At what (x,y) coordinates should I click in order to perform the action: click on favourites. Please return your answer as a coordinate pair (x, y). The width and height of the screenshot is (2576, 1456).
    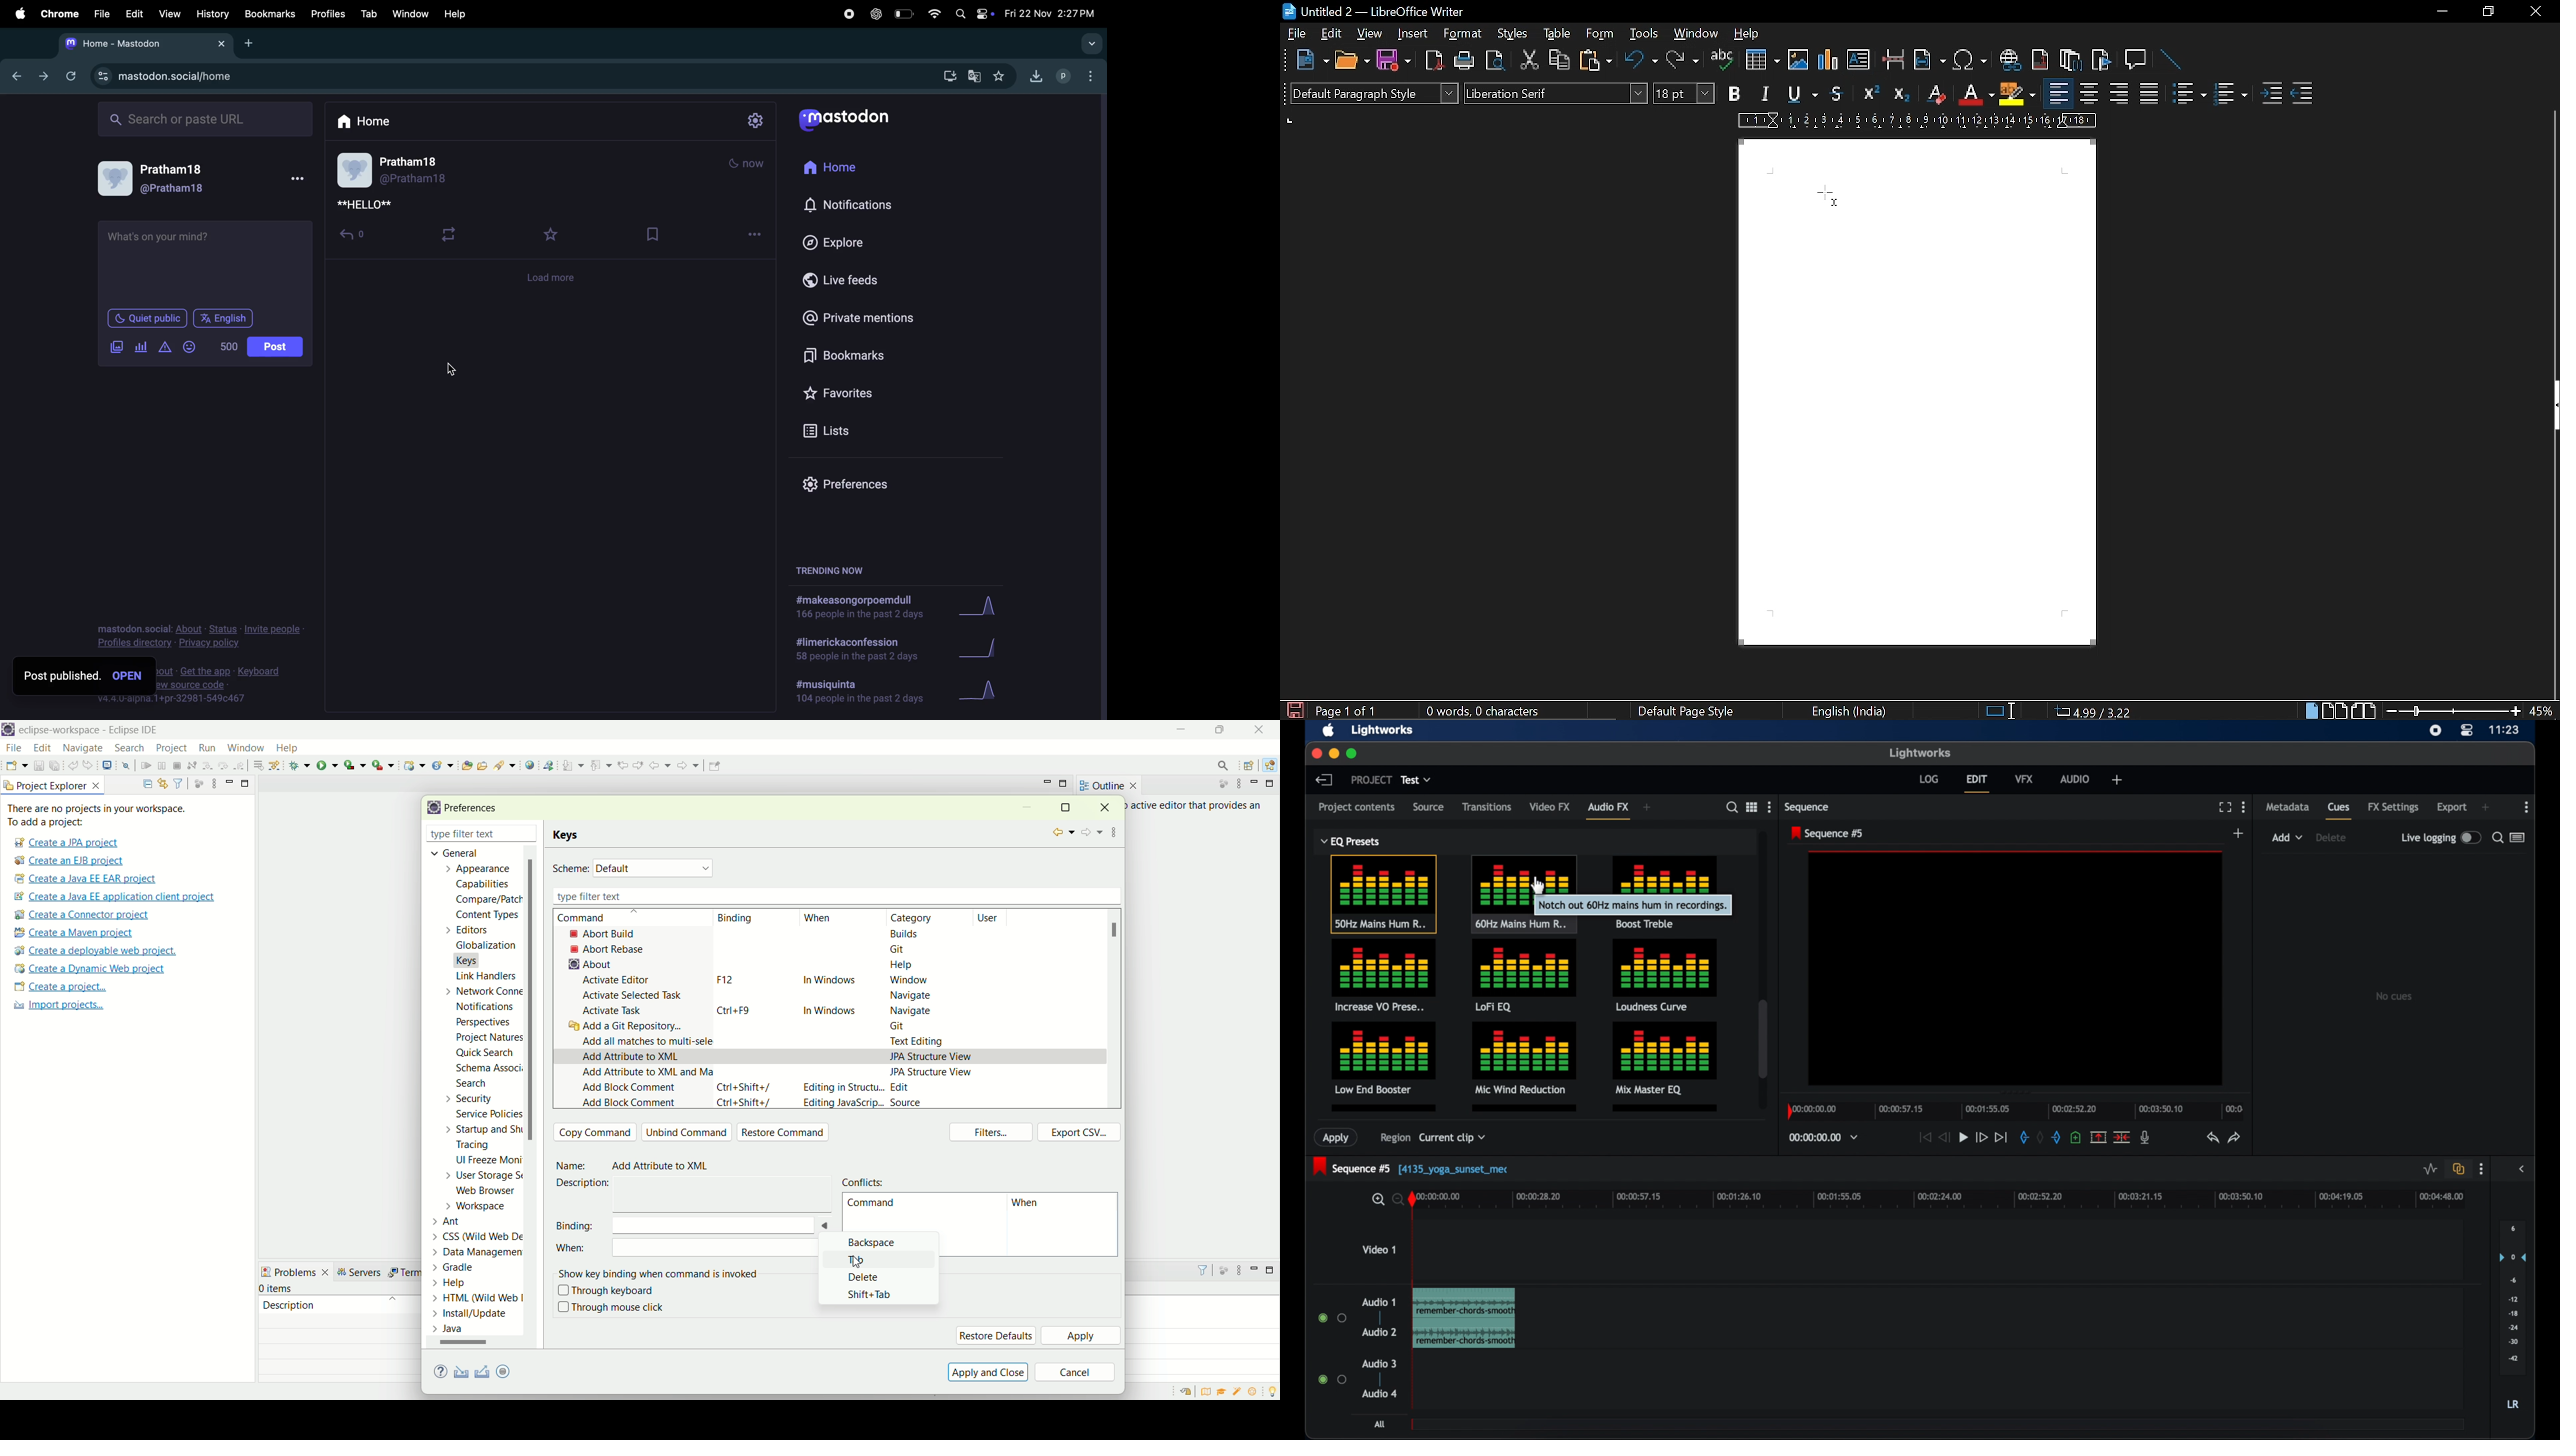
    Looking at the image, I should click on (1000, 76).